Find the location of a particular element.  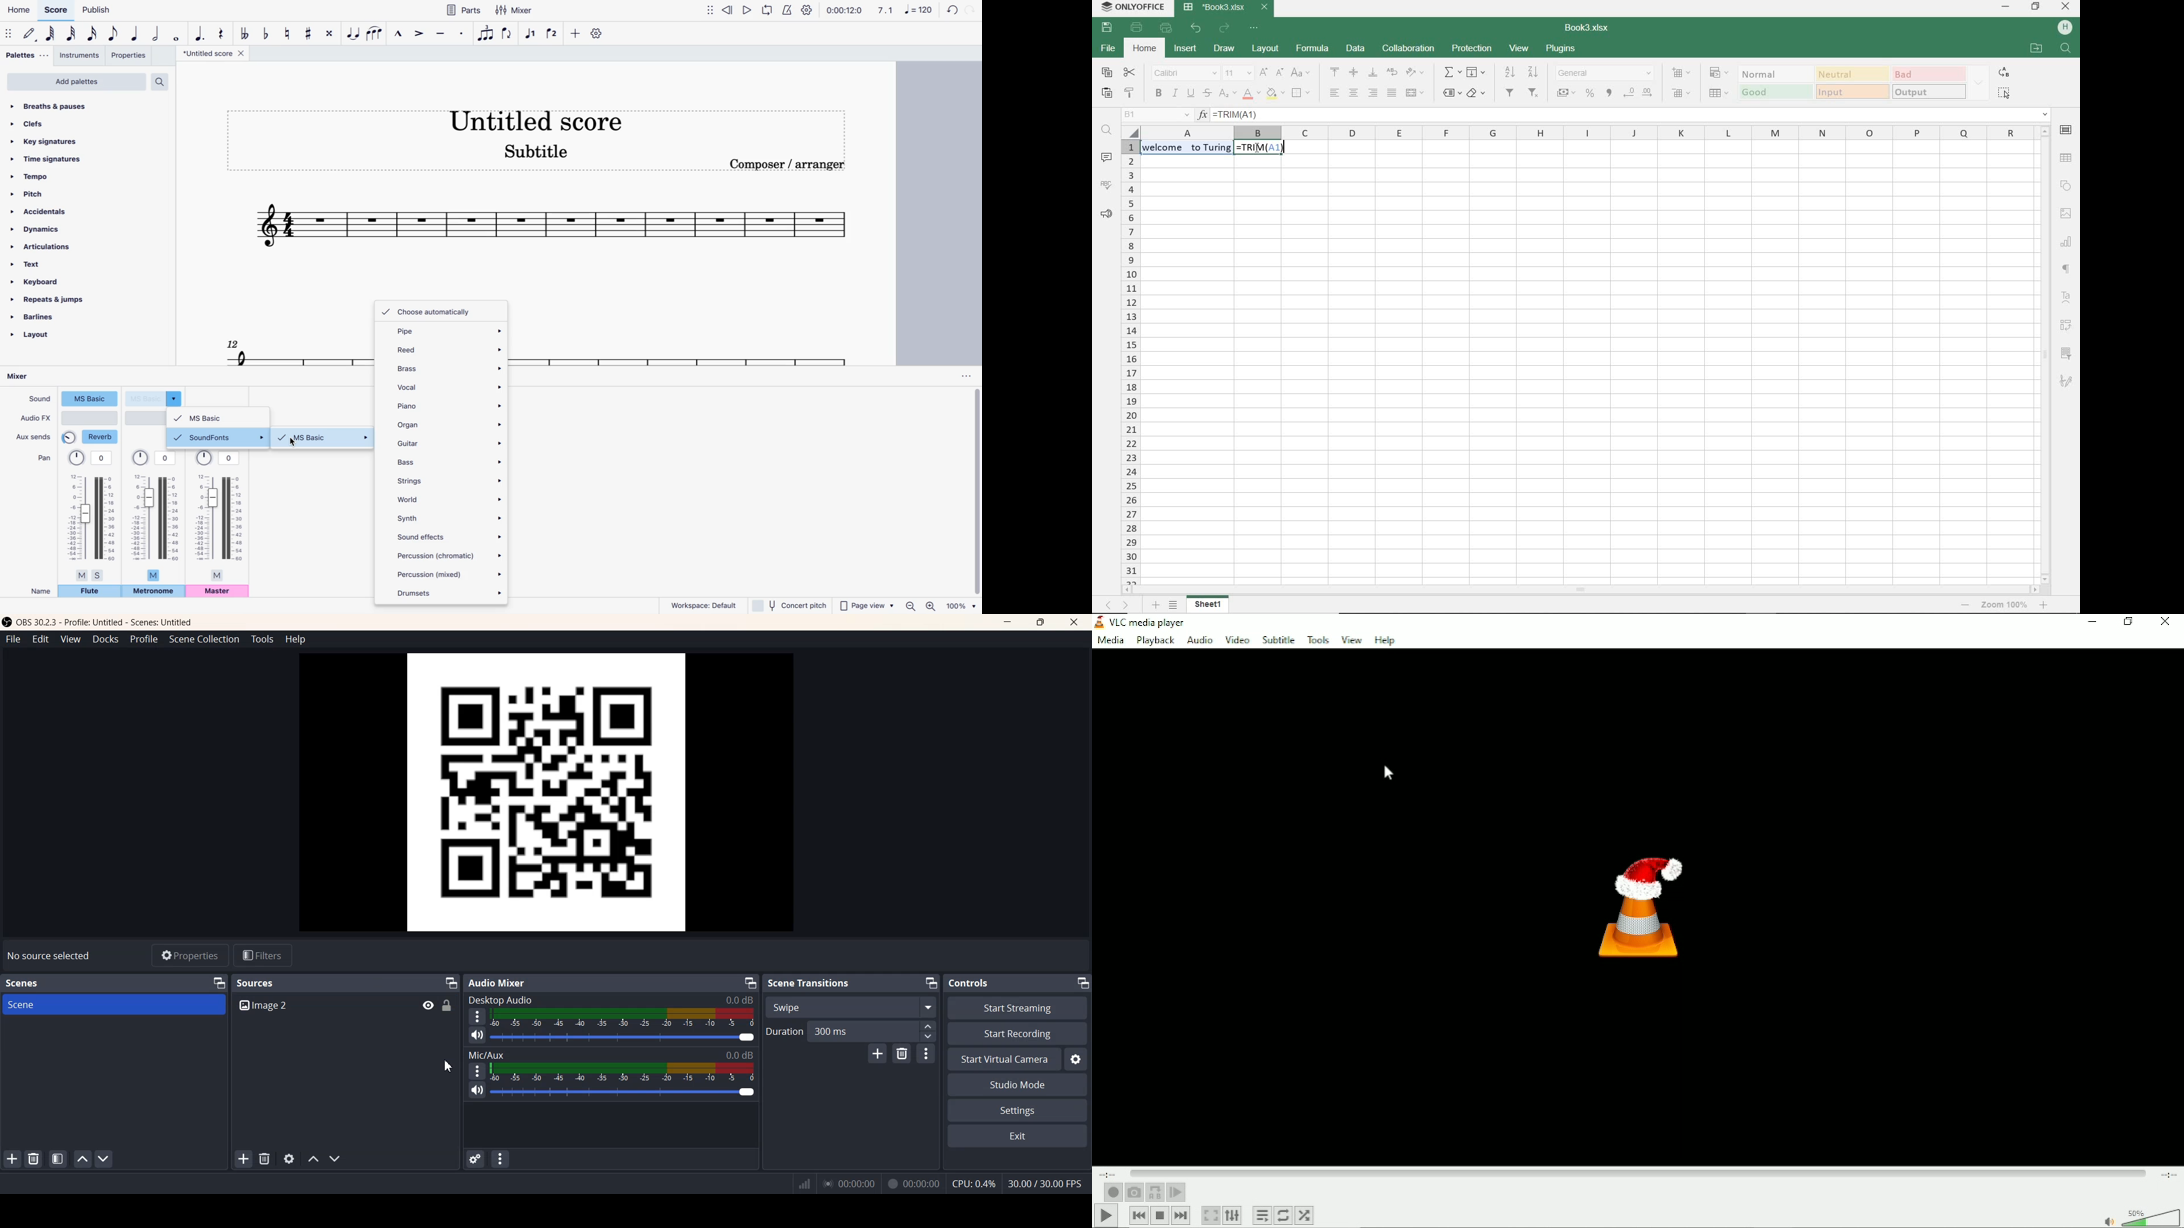

scrollbar is located at coordinates (1581, 590).